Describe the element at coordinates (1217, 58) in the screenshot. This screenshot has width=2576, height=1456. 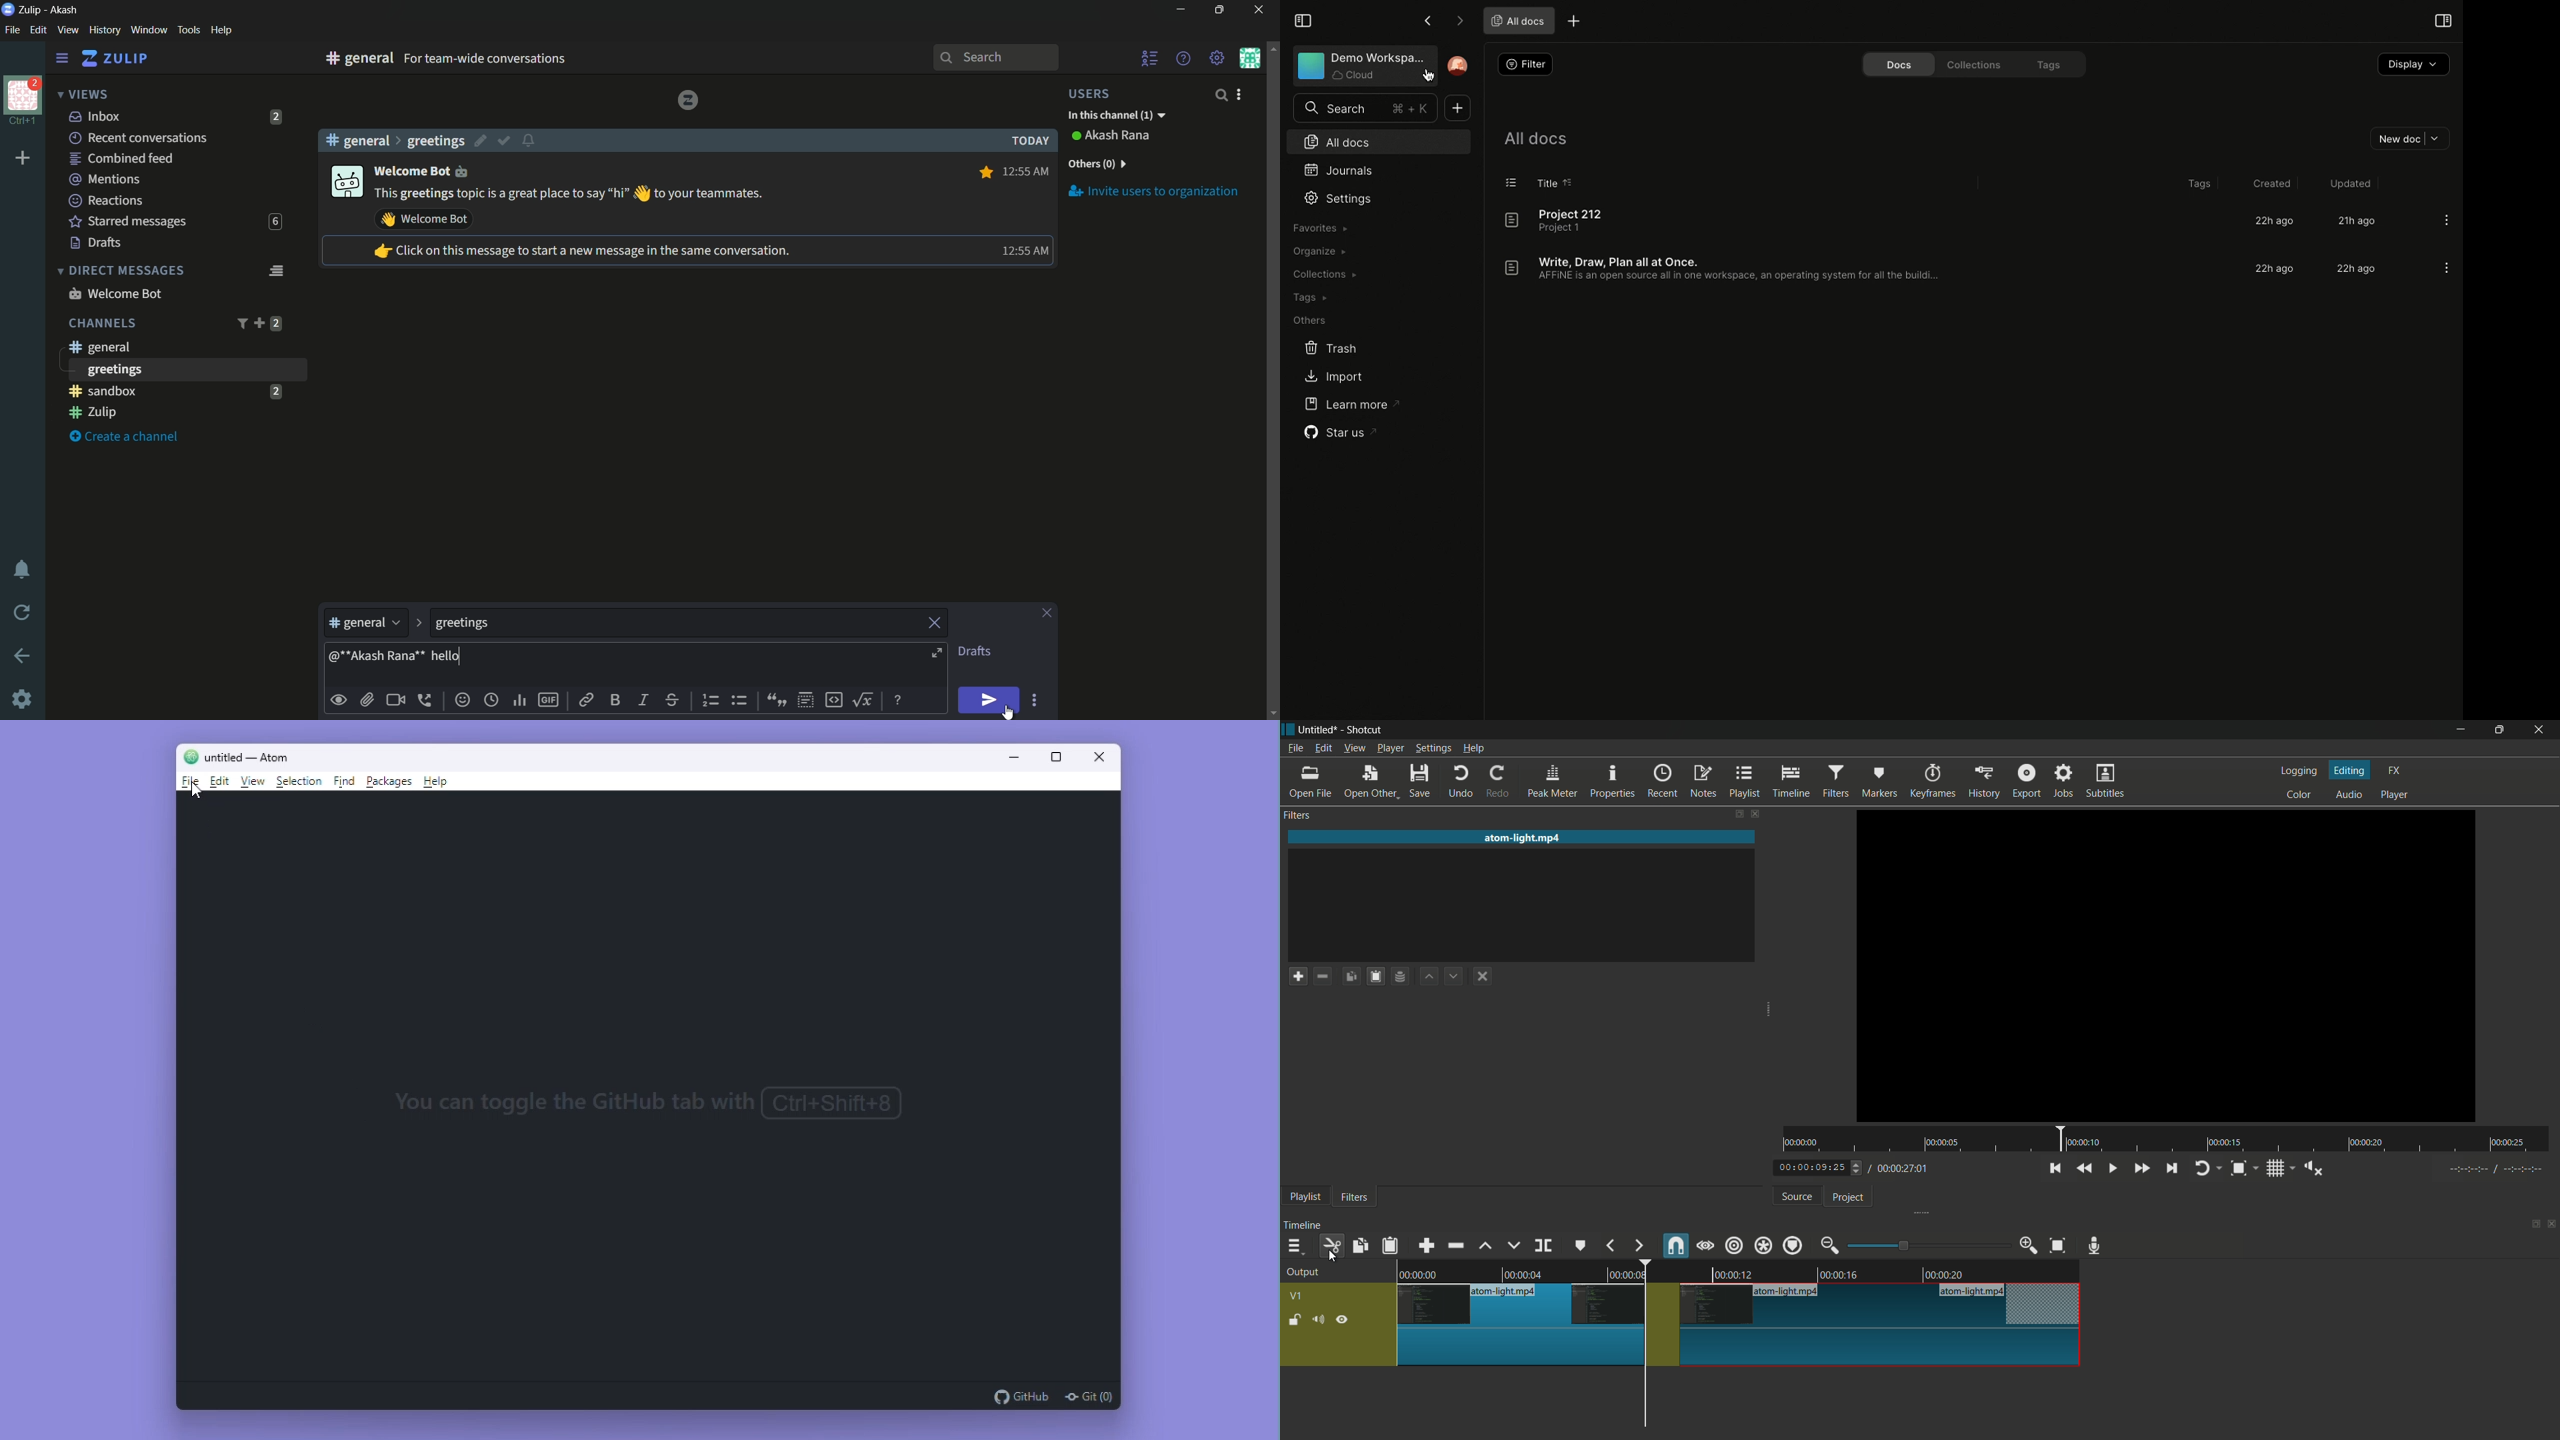
I see `main menu` at that location.